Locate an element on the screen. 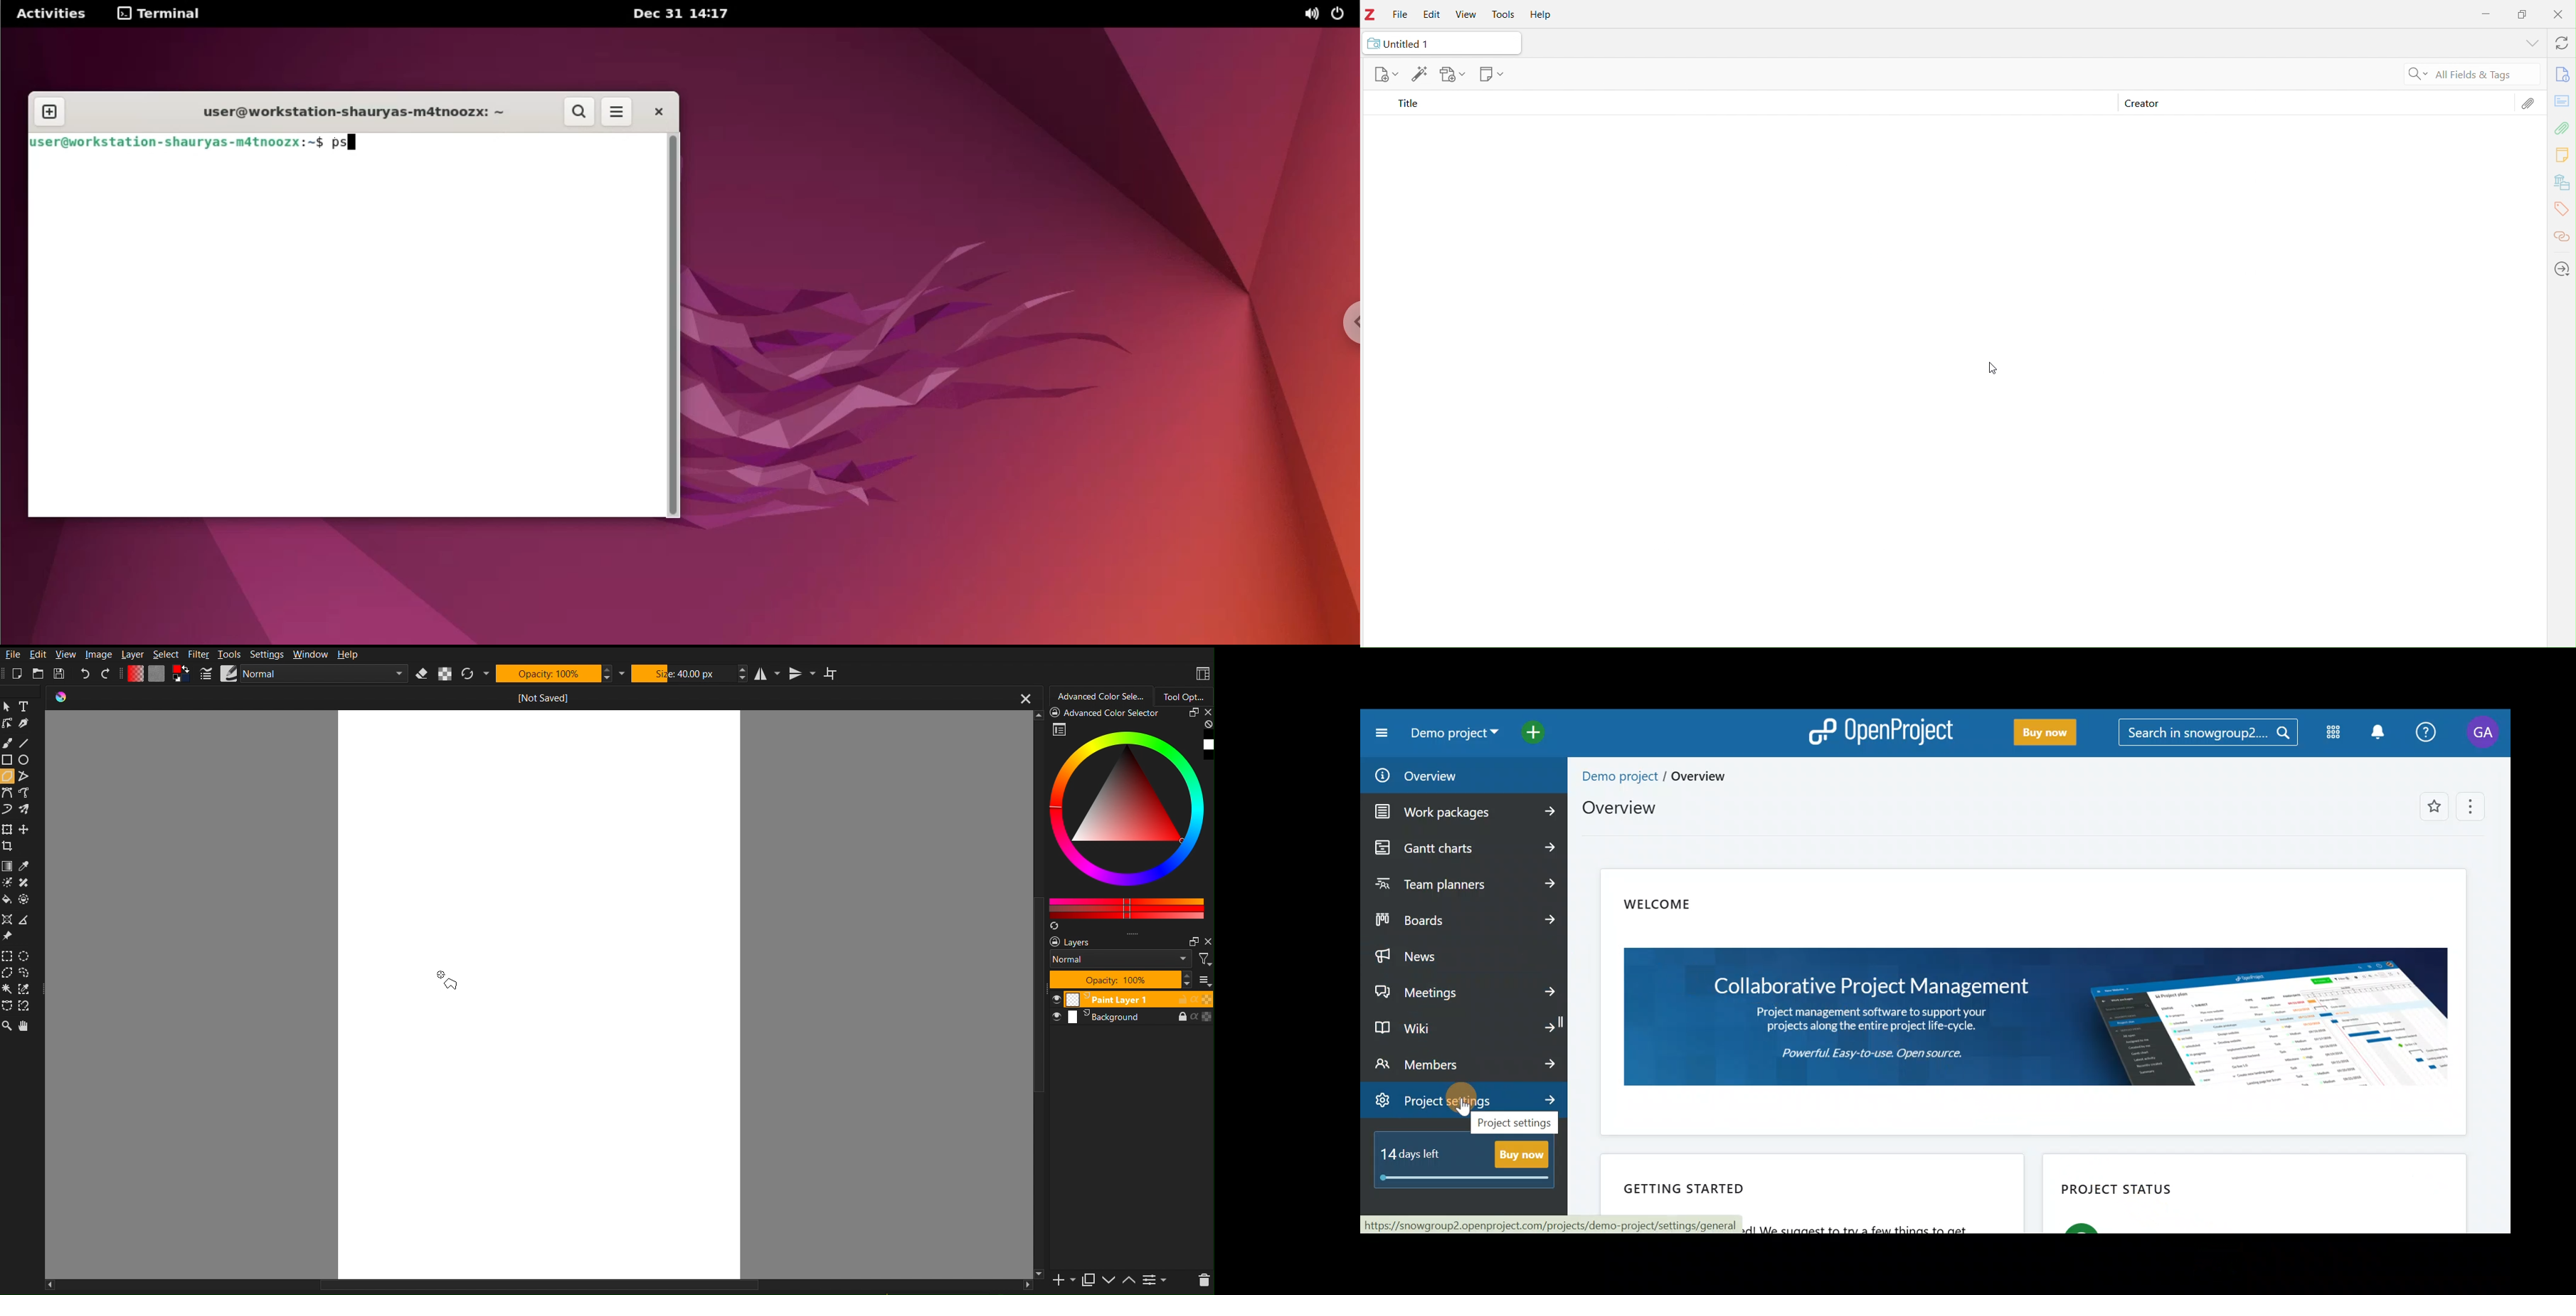  Search is located at coordinates (2414, 76).